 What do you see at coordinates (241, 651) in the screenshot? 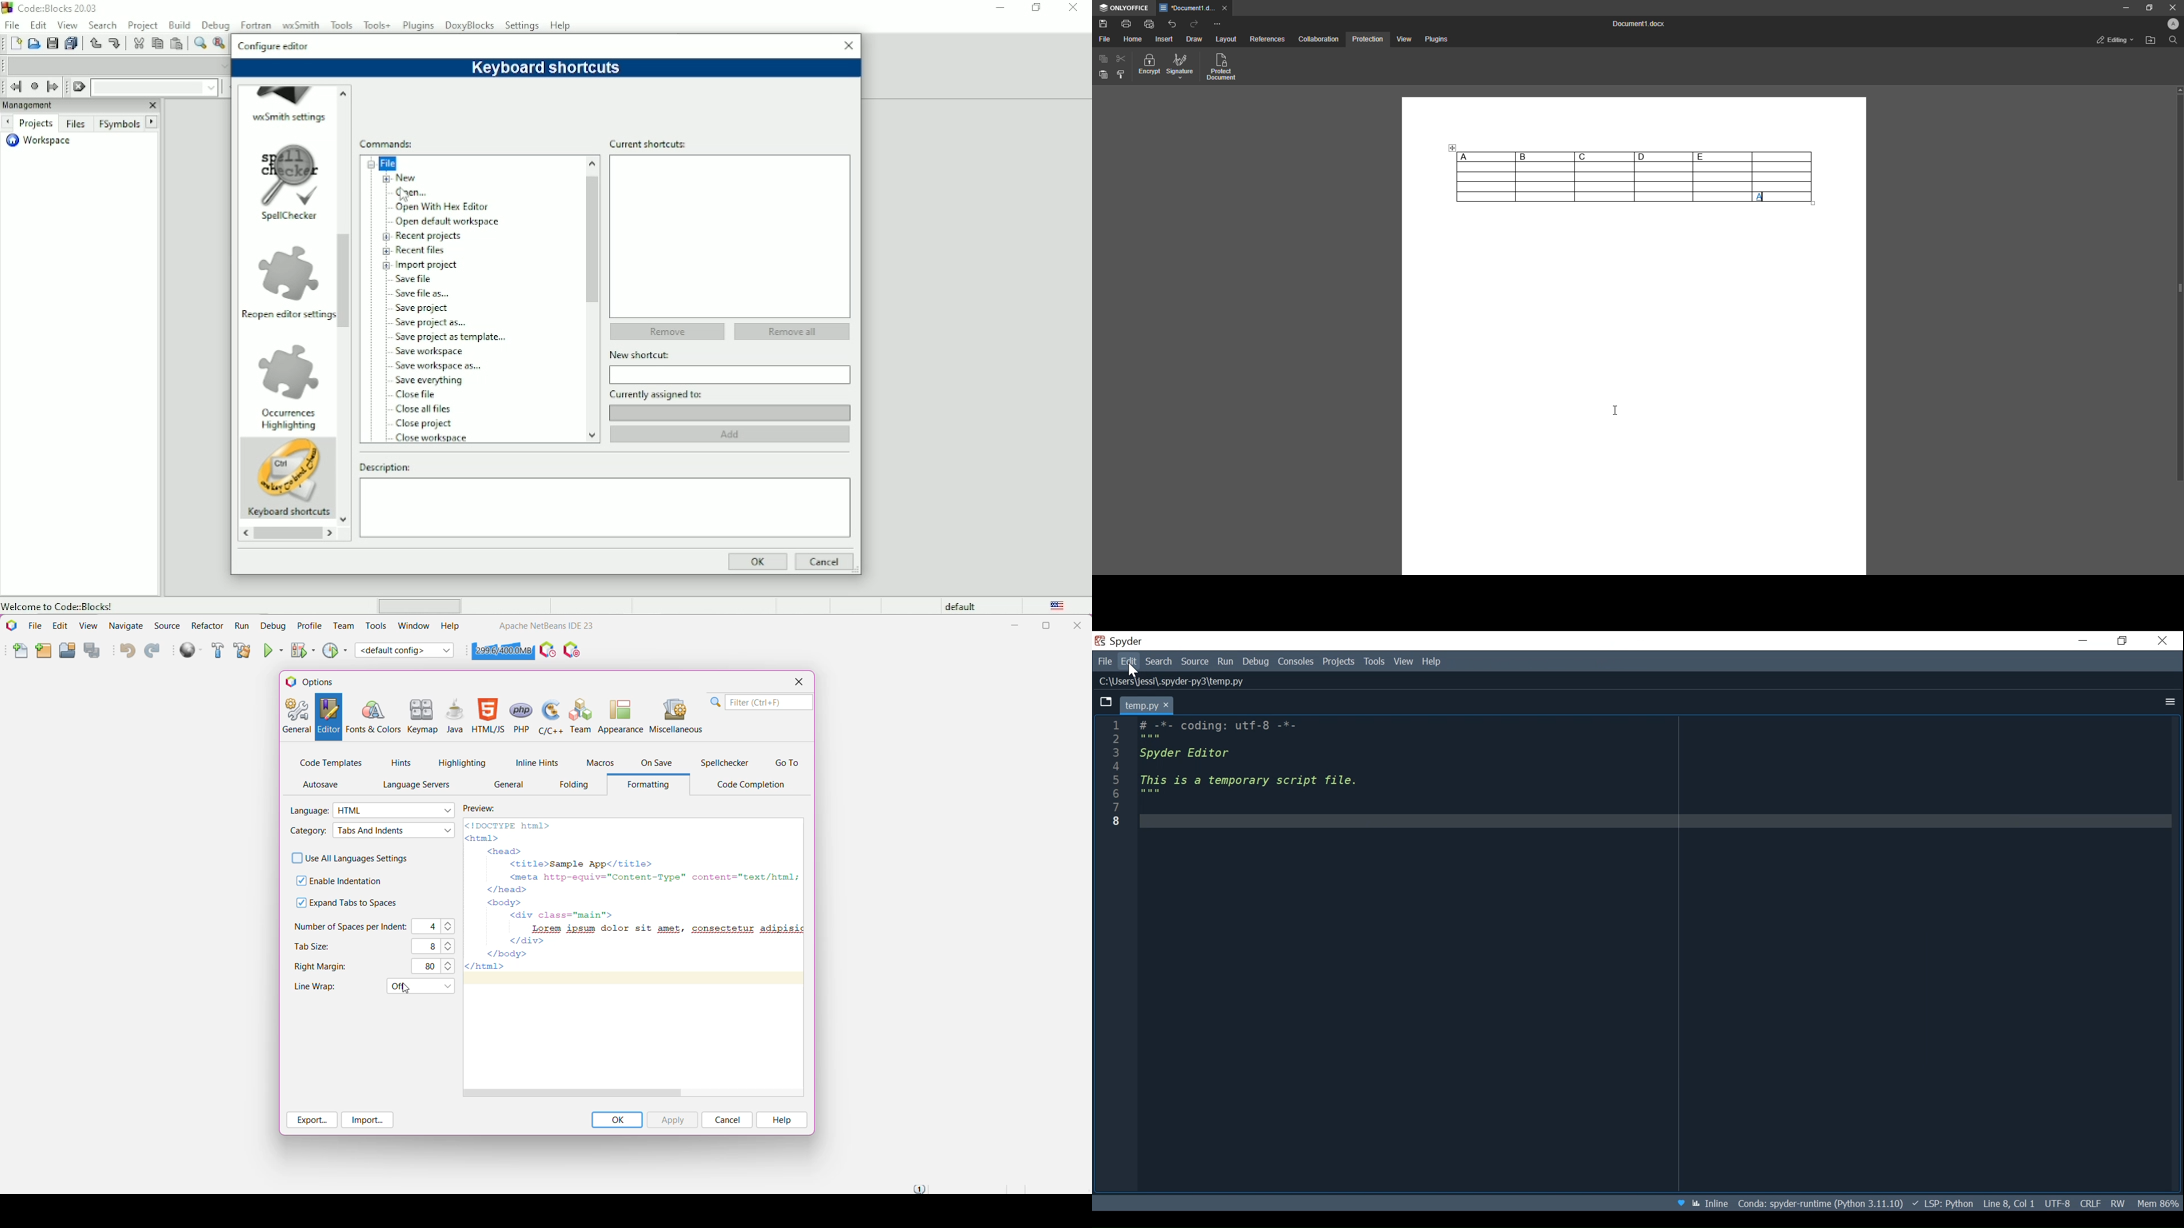
I see `Clean and Build Project` at bounding box center [241, 651].